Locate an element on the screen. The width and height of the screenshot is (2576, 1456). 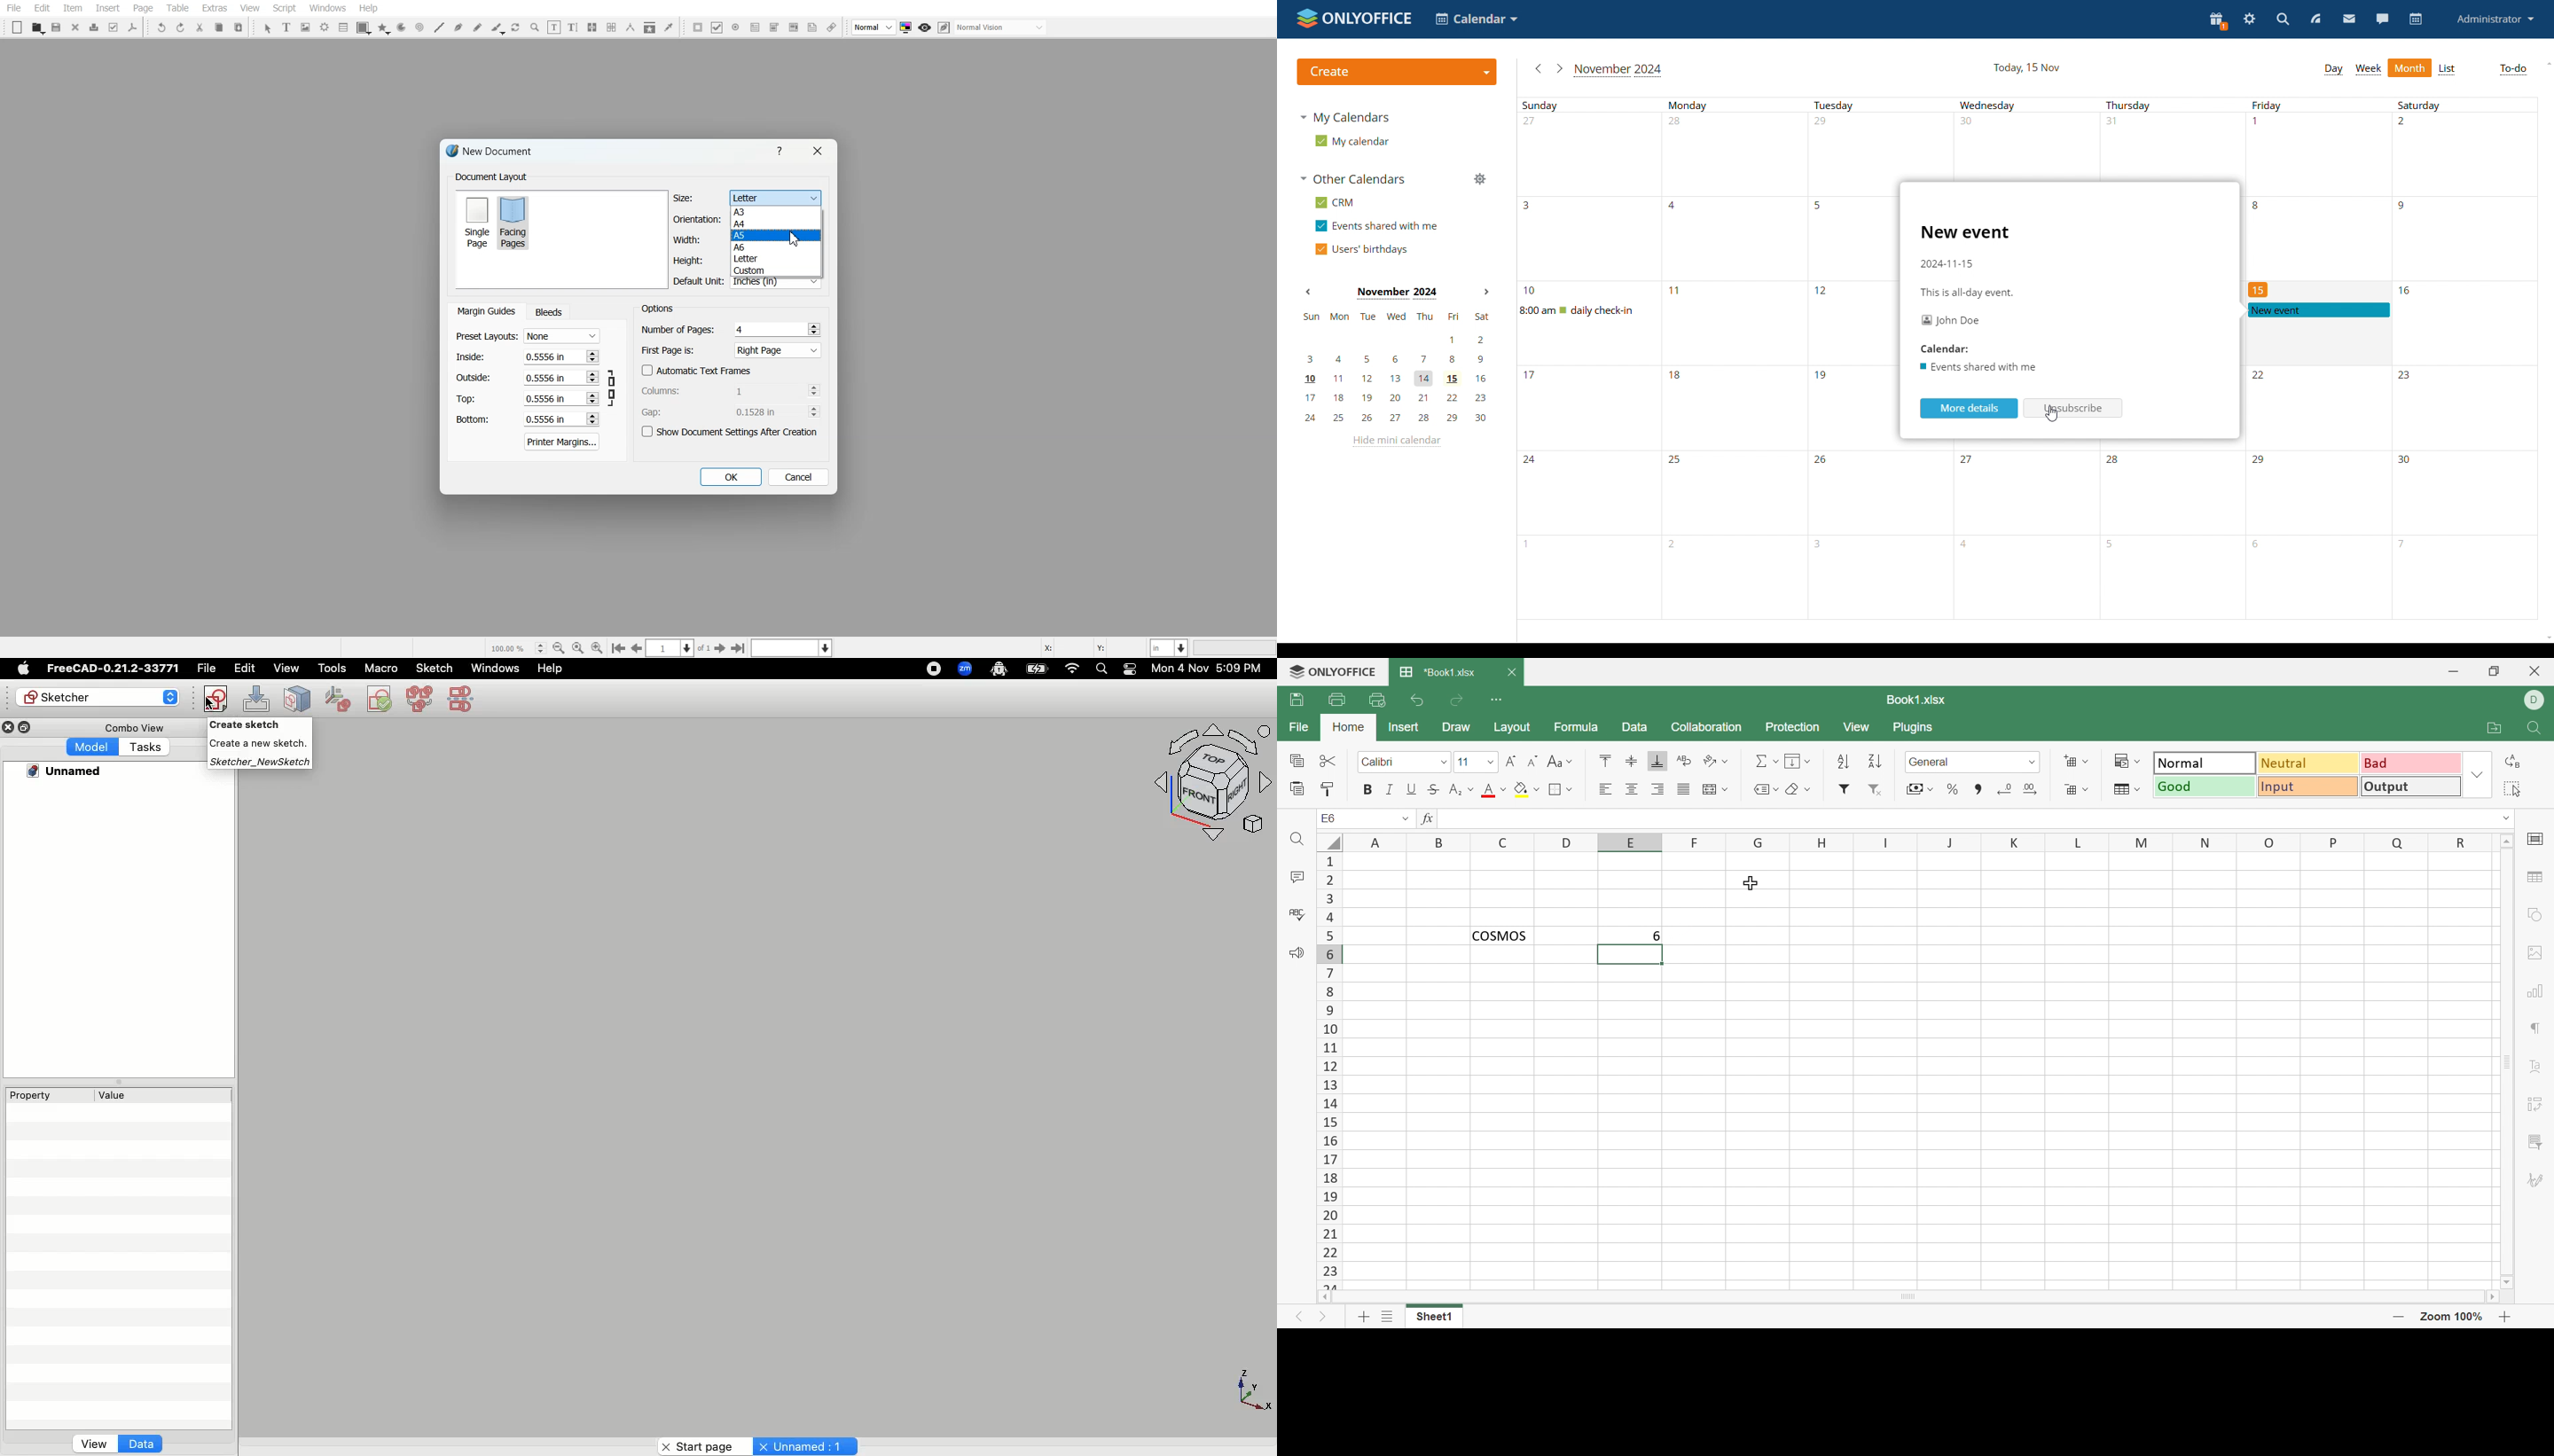
Save is located at coordinates (57, 27).